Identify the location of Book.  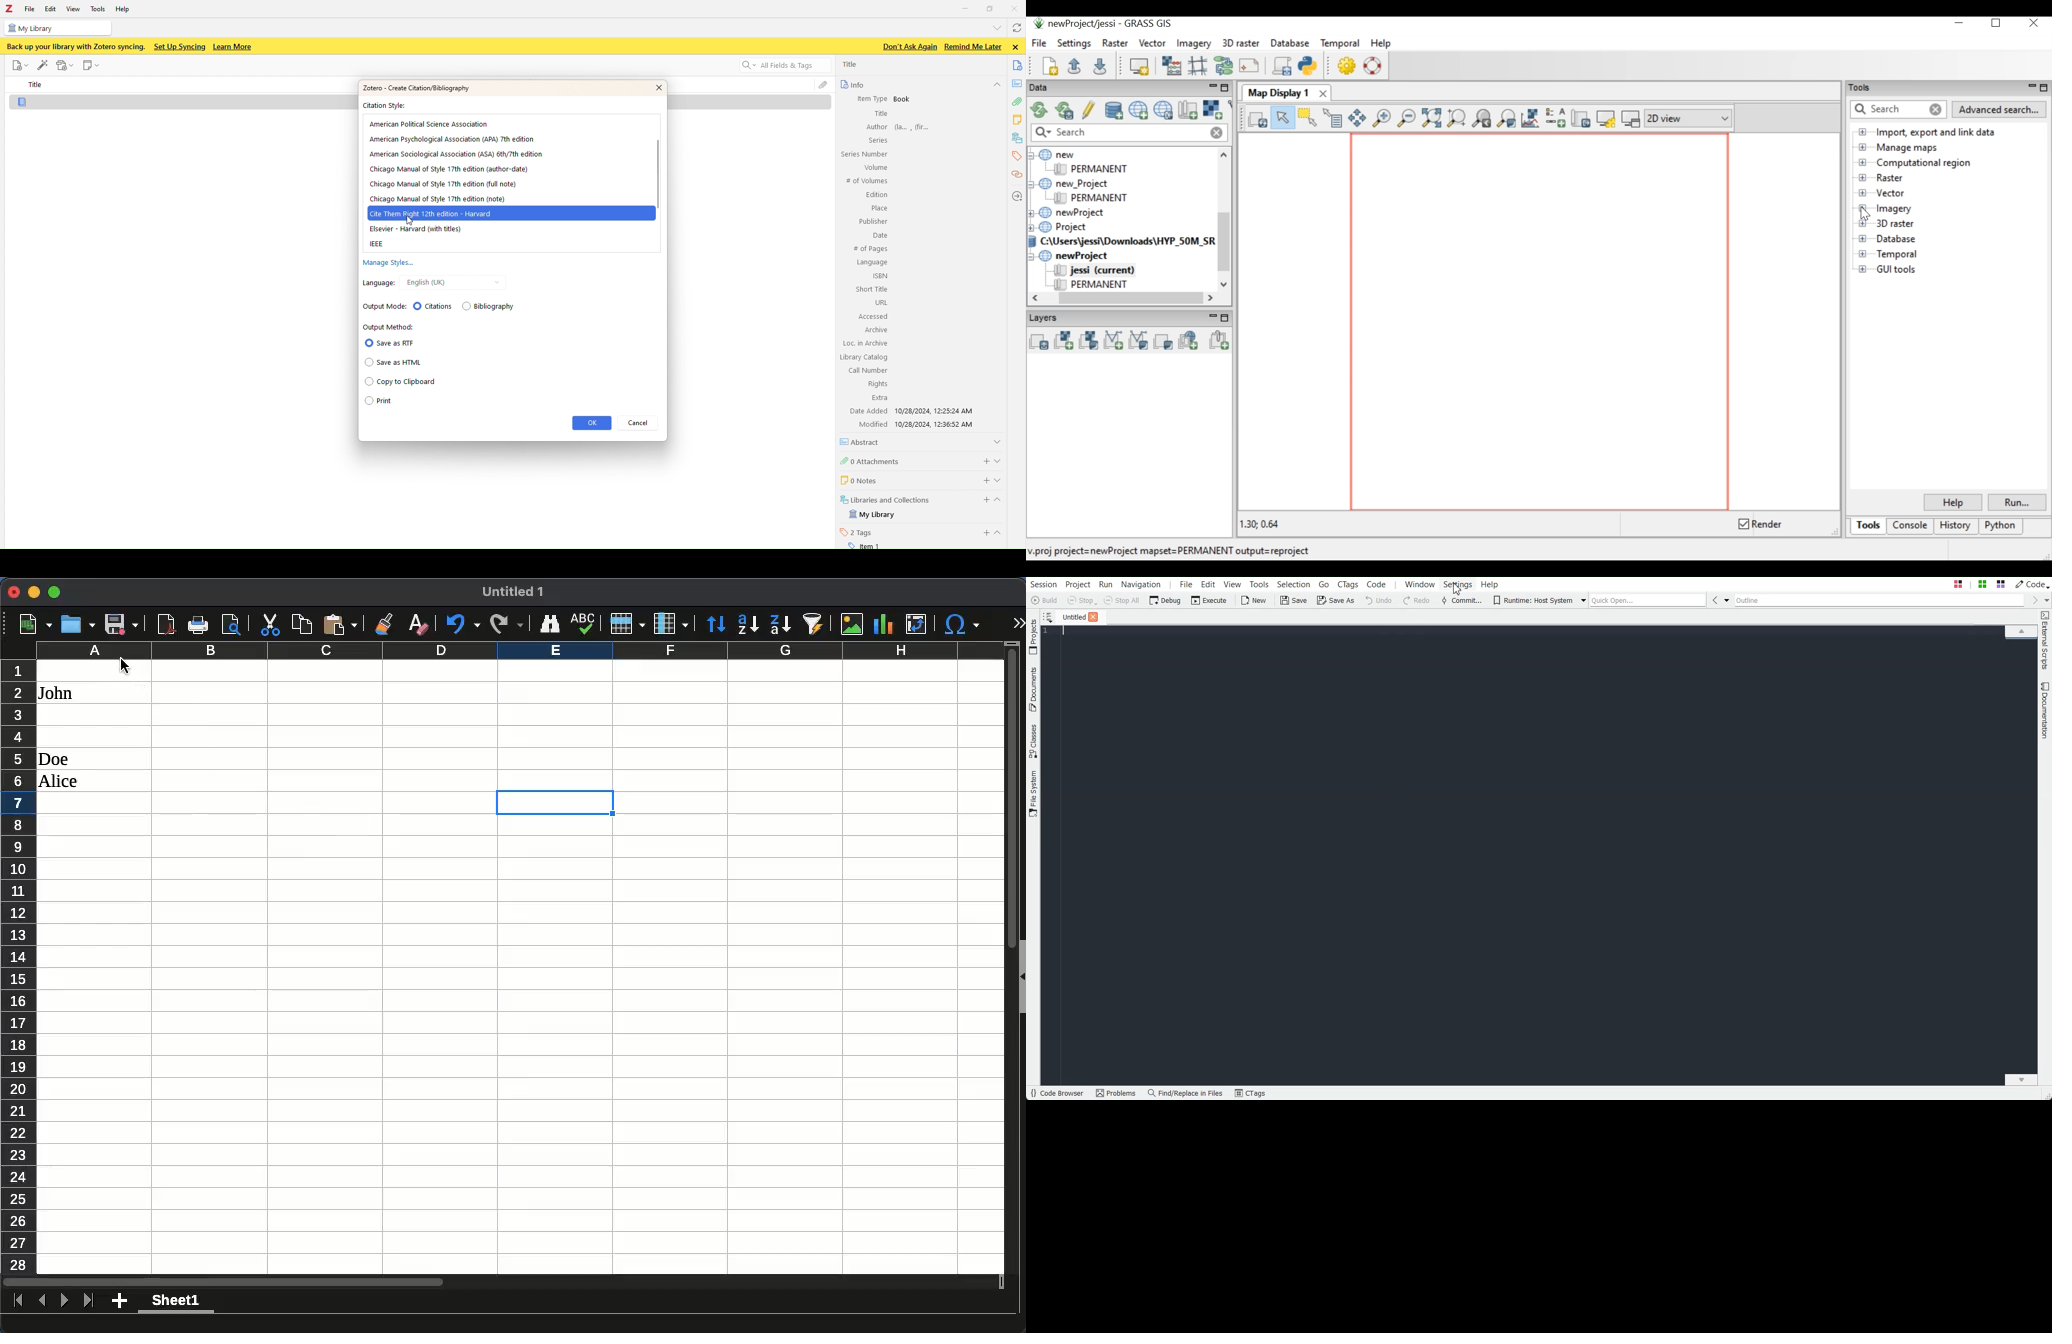
(902, 99).